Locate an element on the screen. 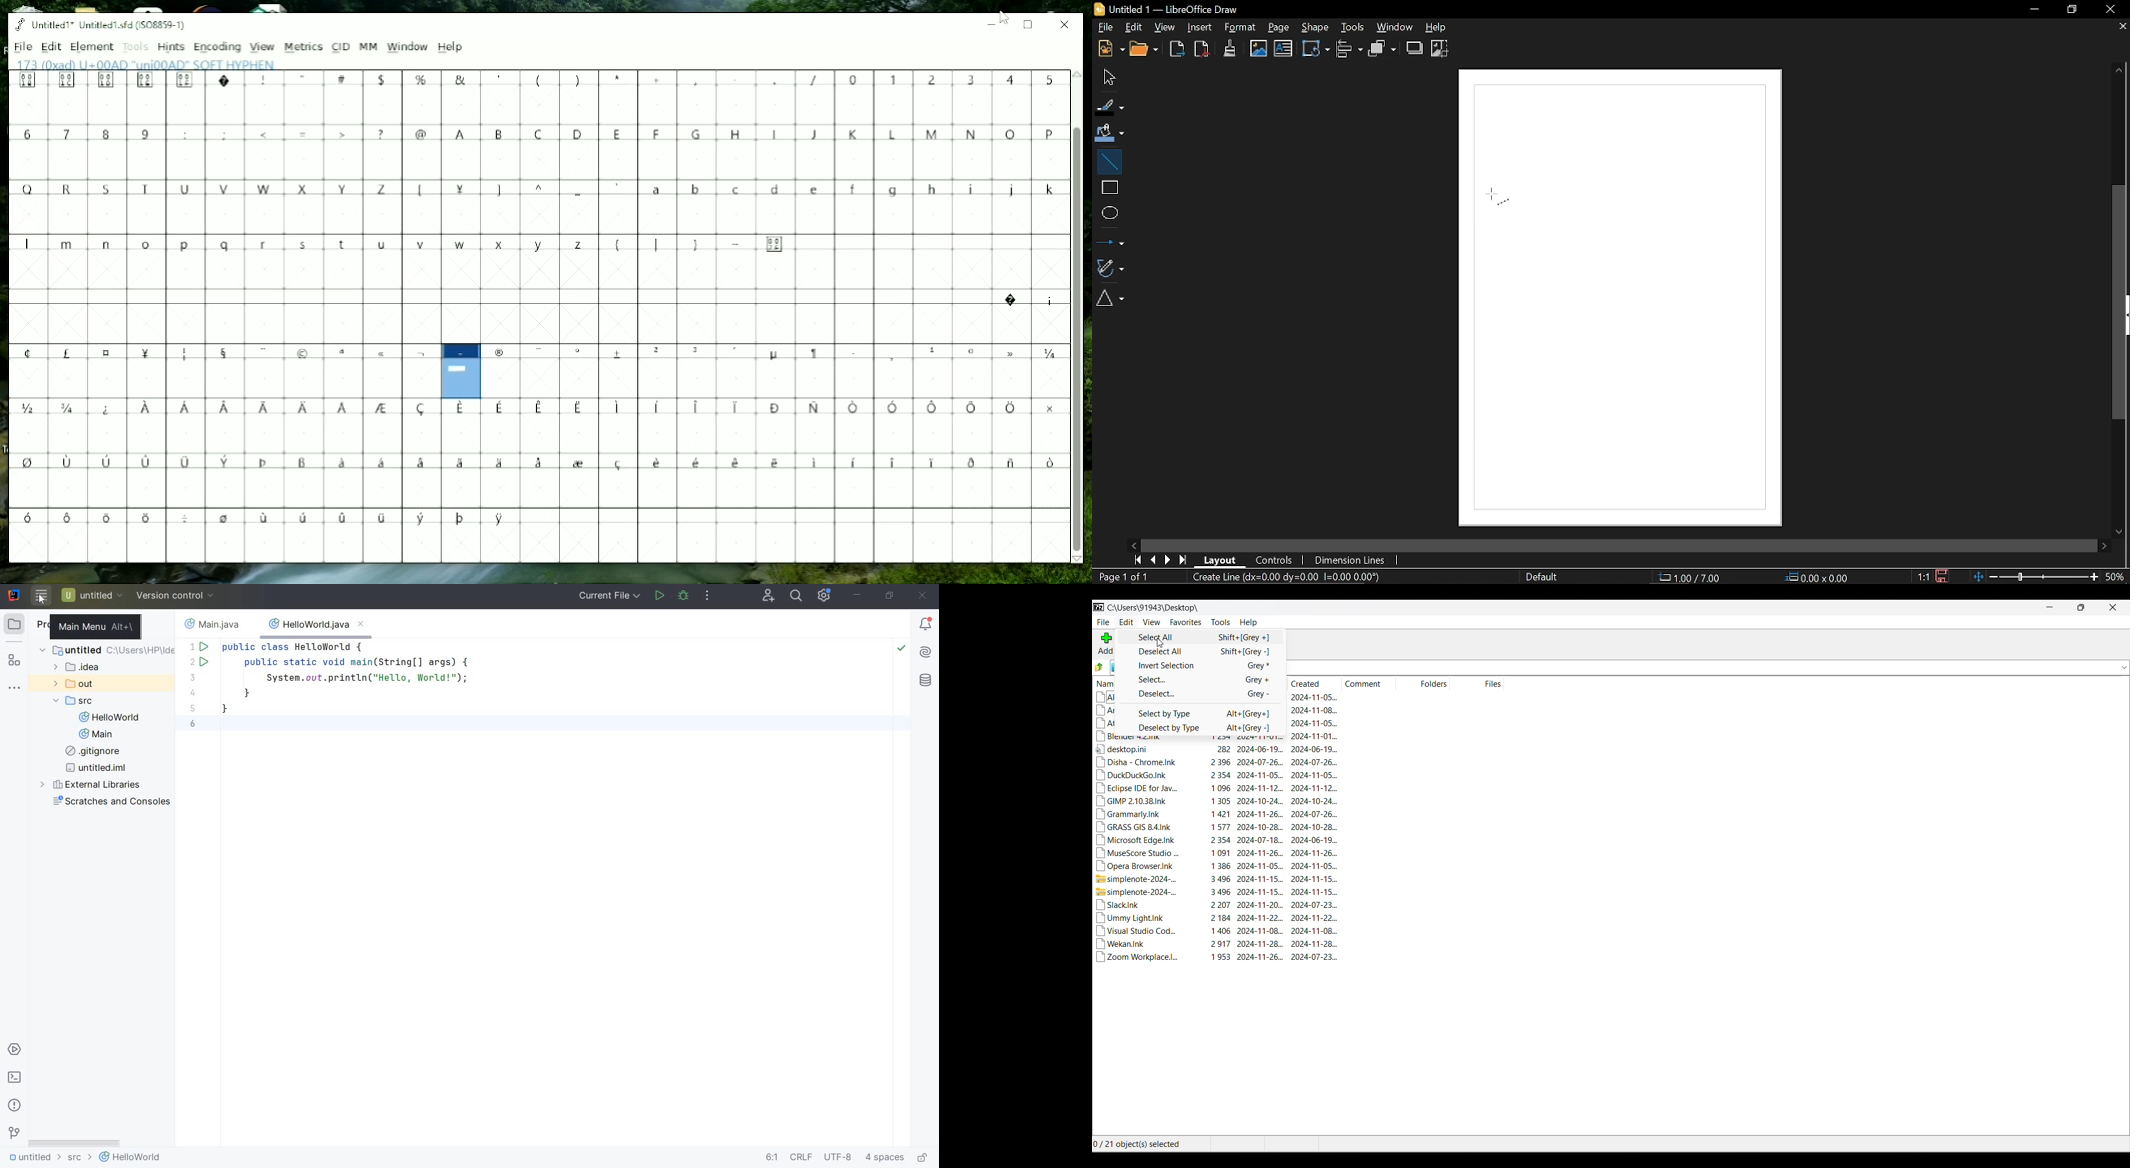  Edit menu is located at coordinates (1127, 622).